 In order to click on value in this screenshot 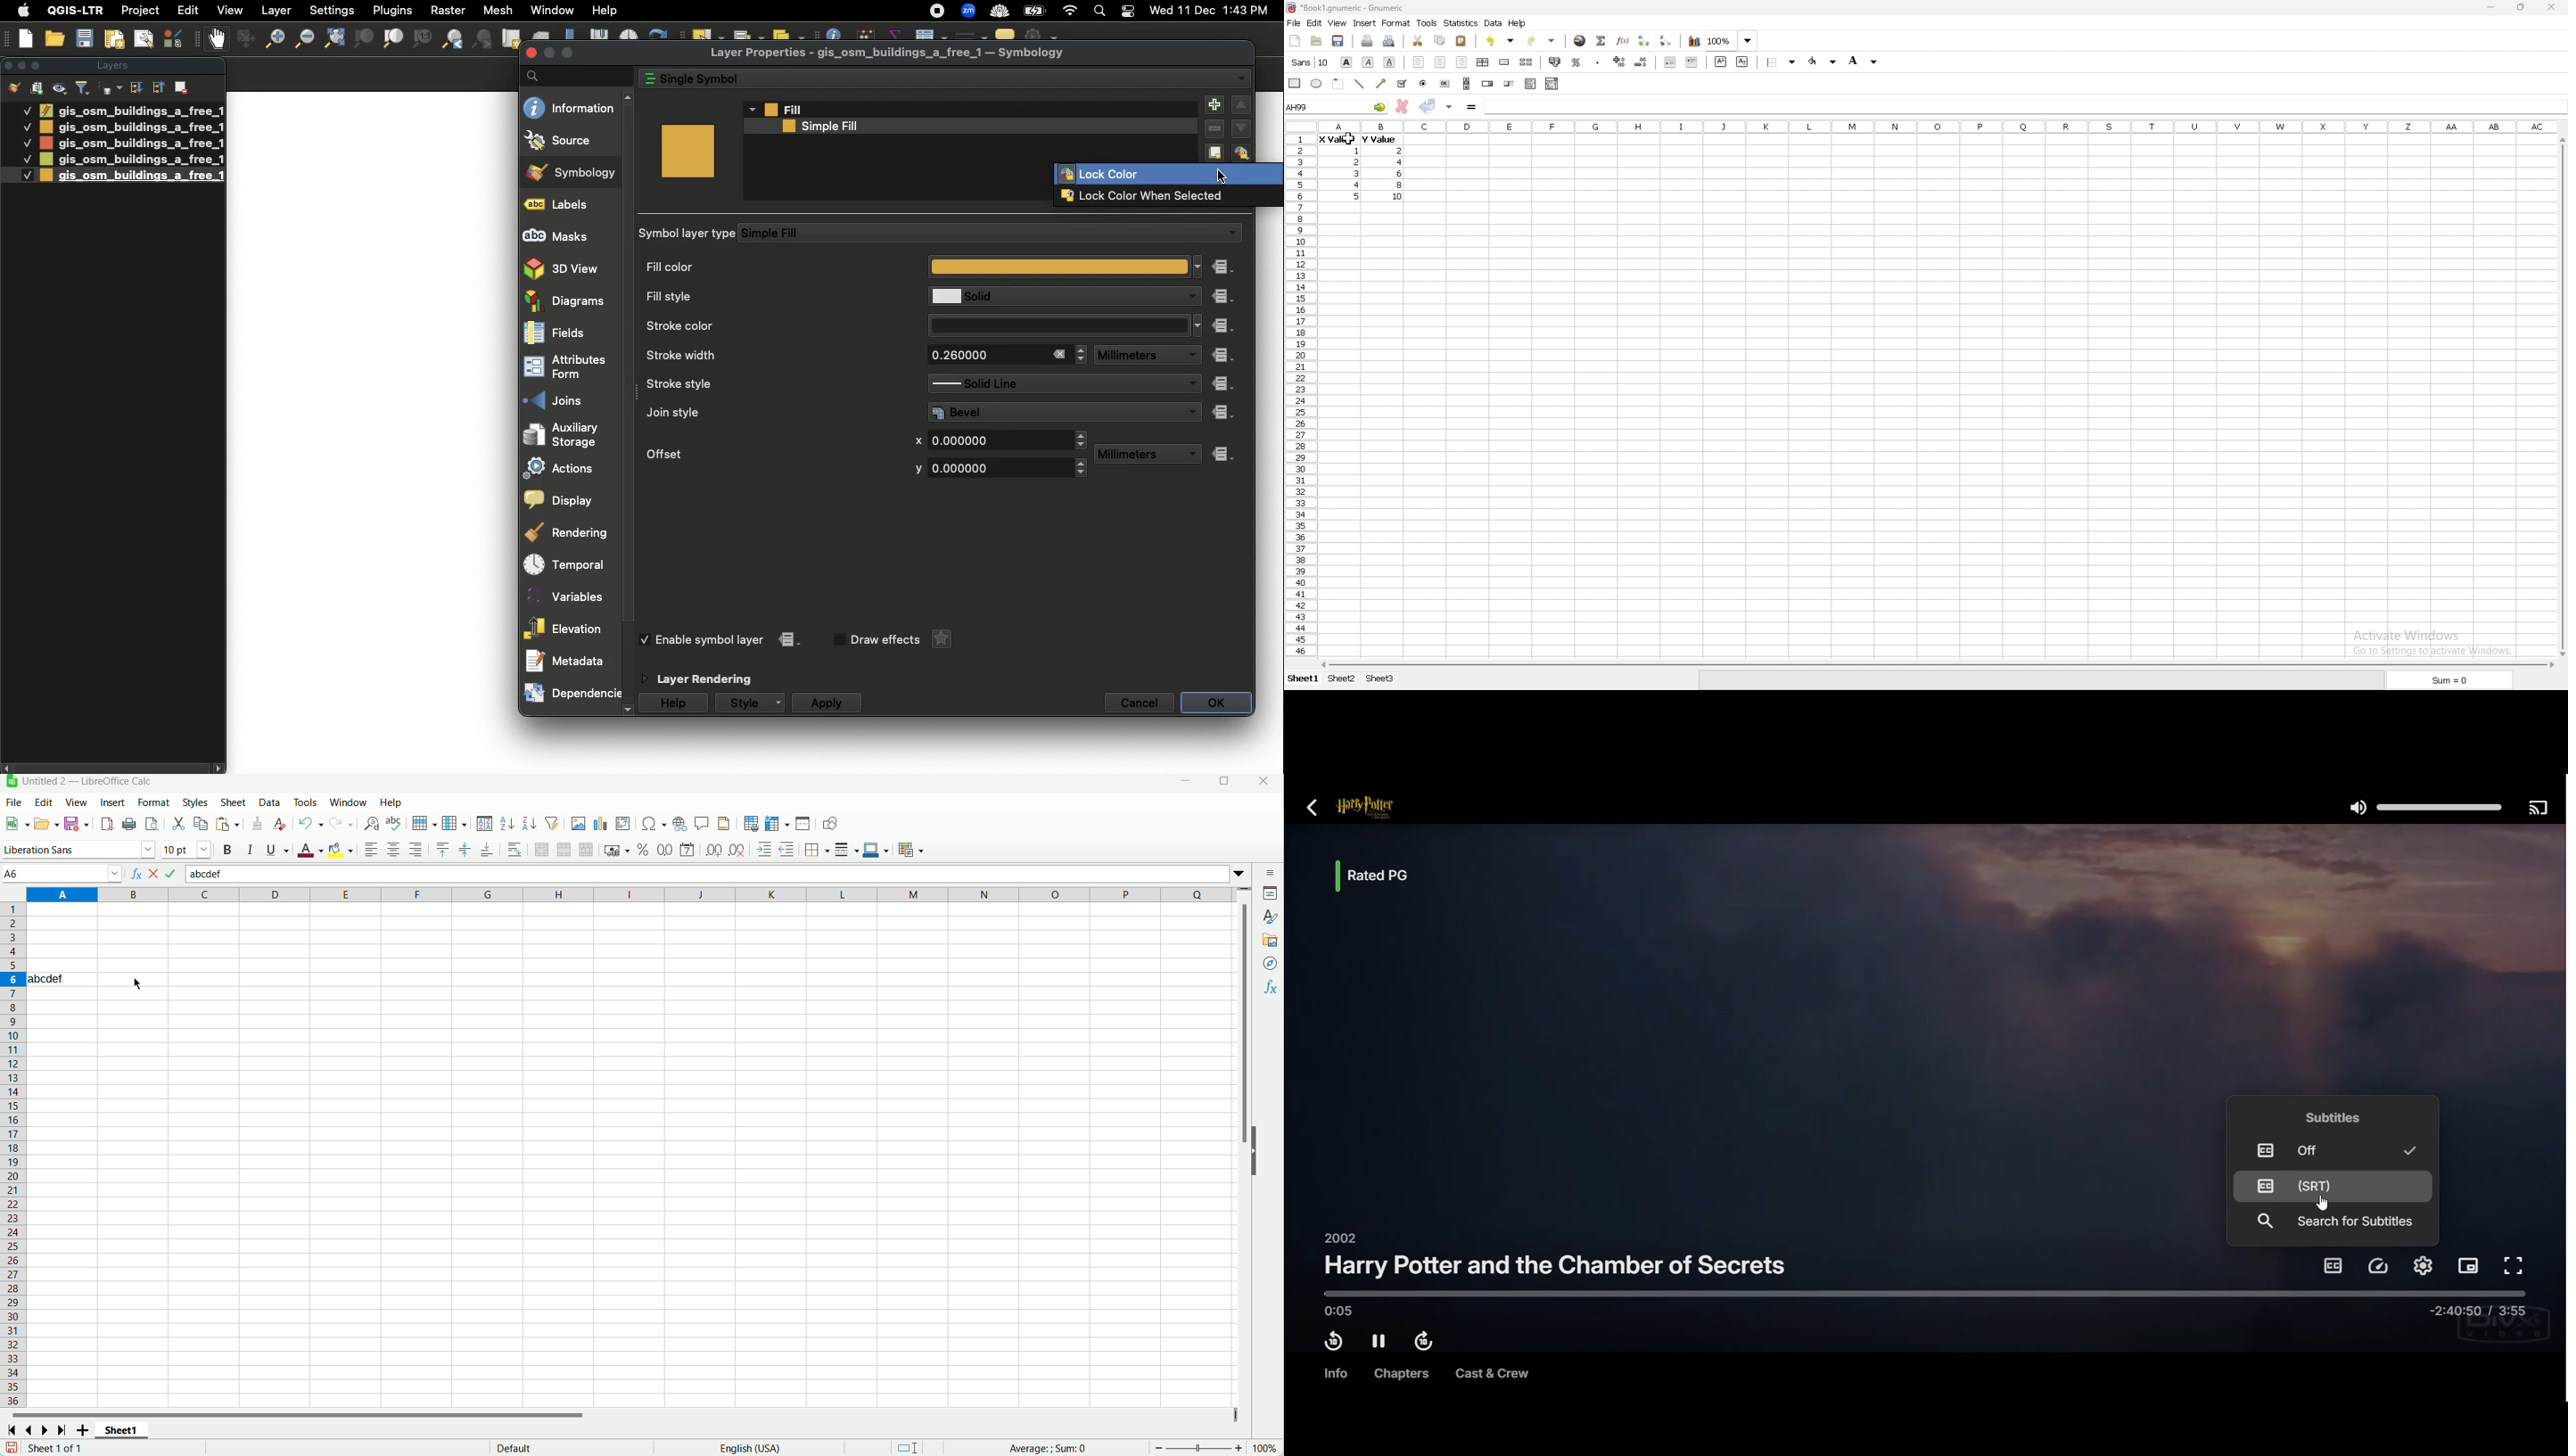, I will do `click(1335, 140)`.